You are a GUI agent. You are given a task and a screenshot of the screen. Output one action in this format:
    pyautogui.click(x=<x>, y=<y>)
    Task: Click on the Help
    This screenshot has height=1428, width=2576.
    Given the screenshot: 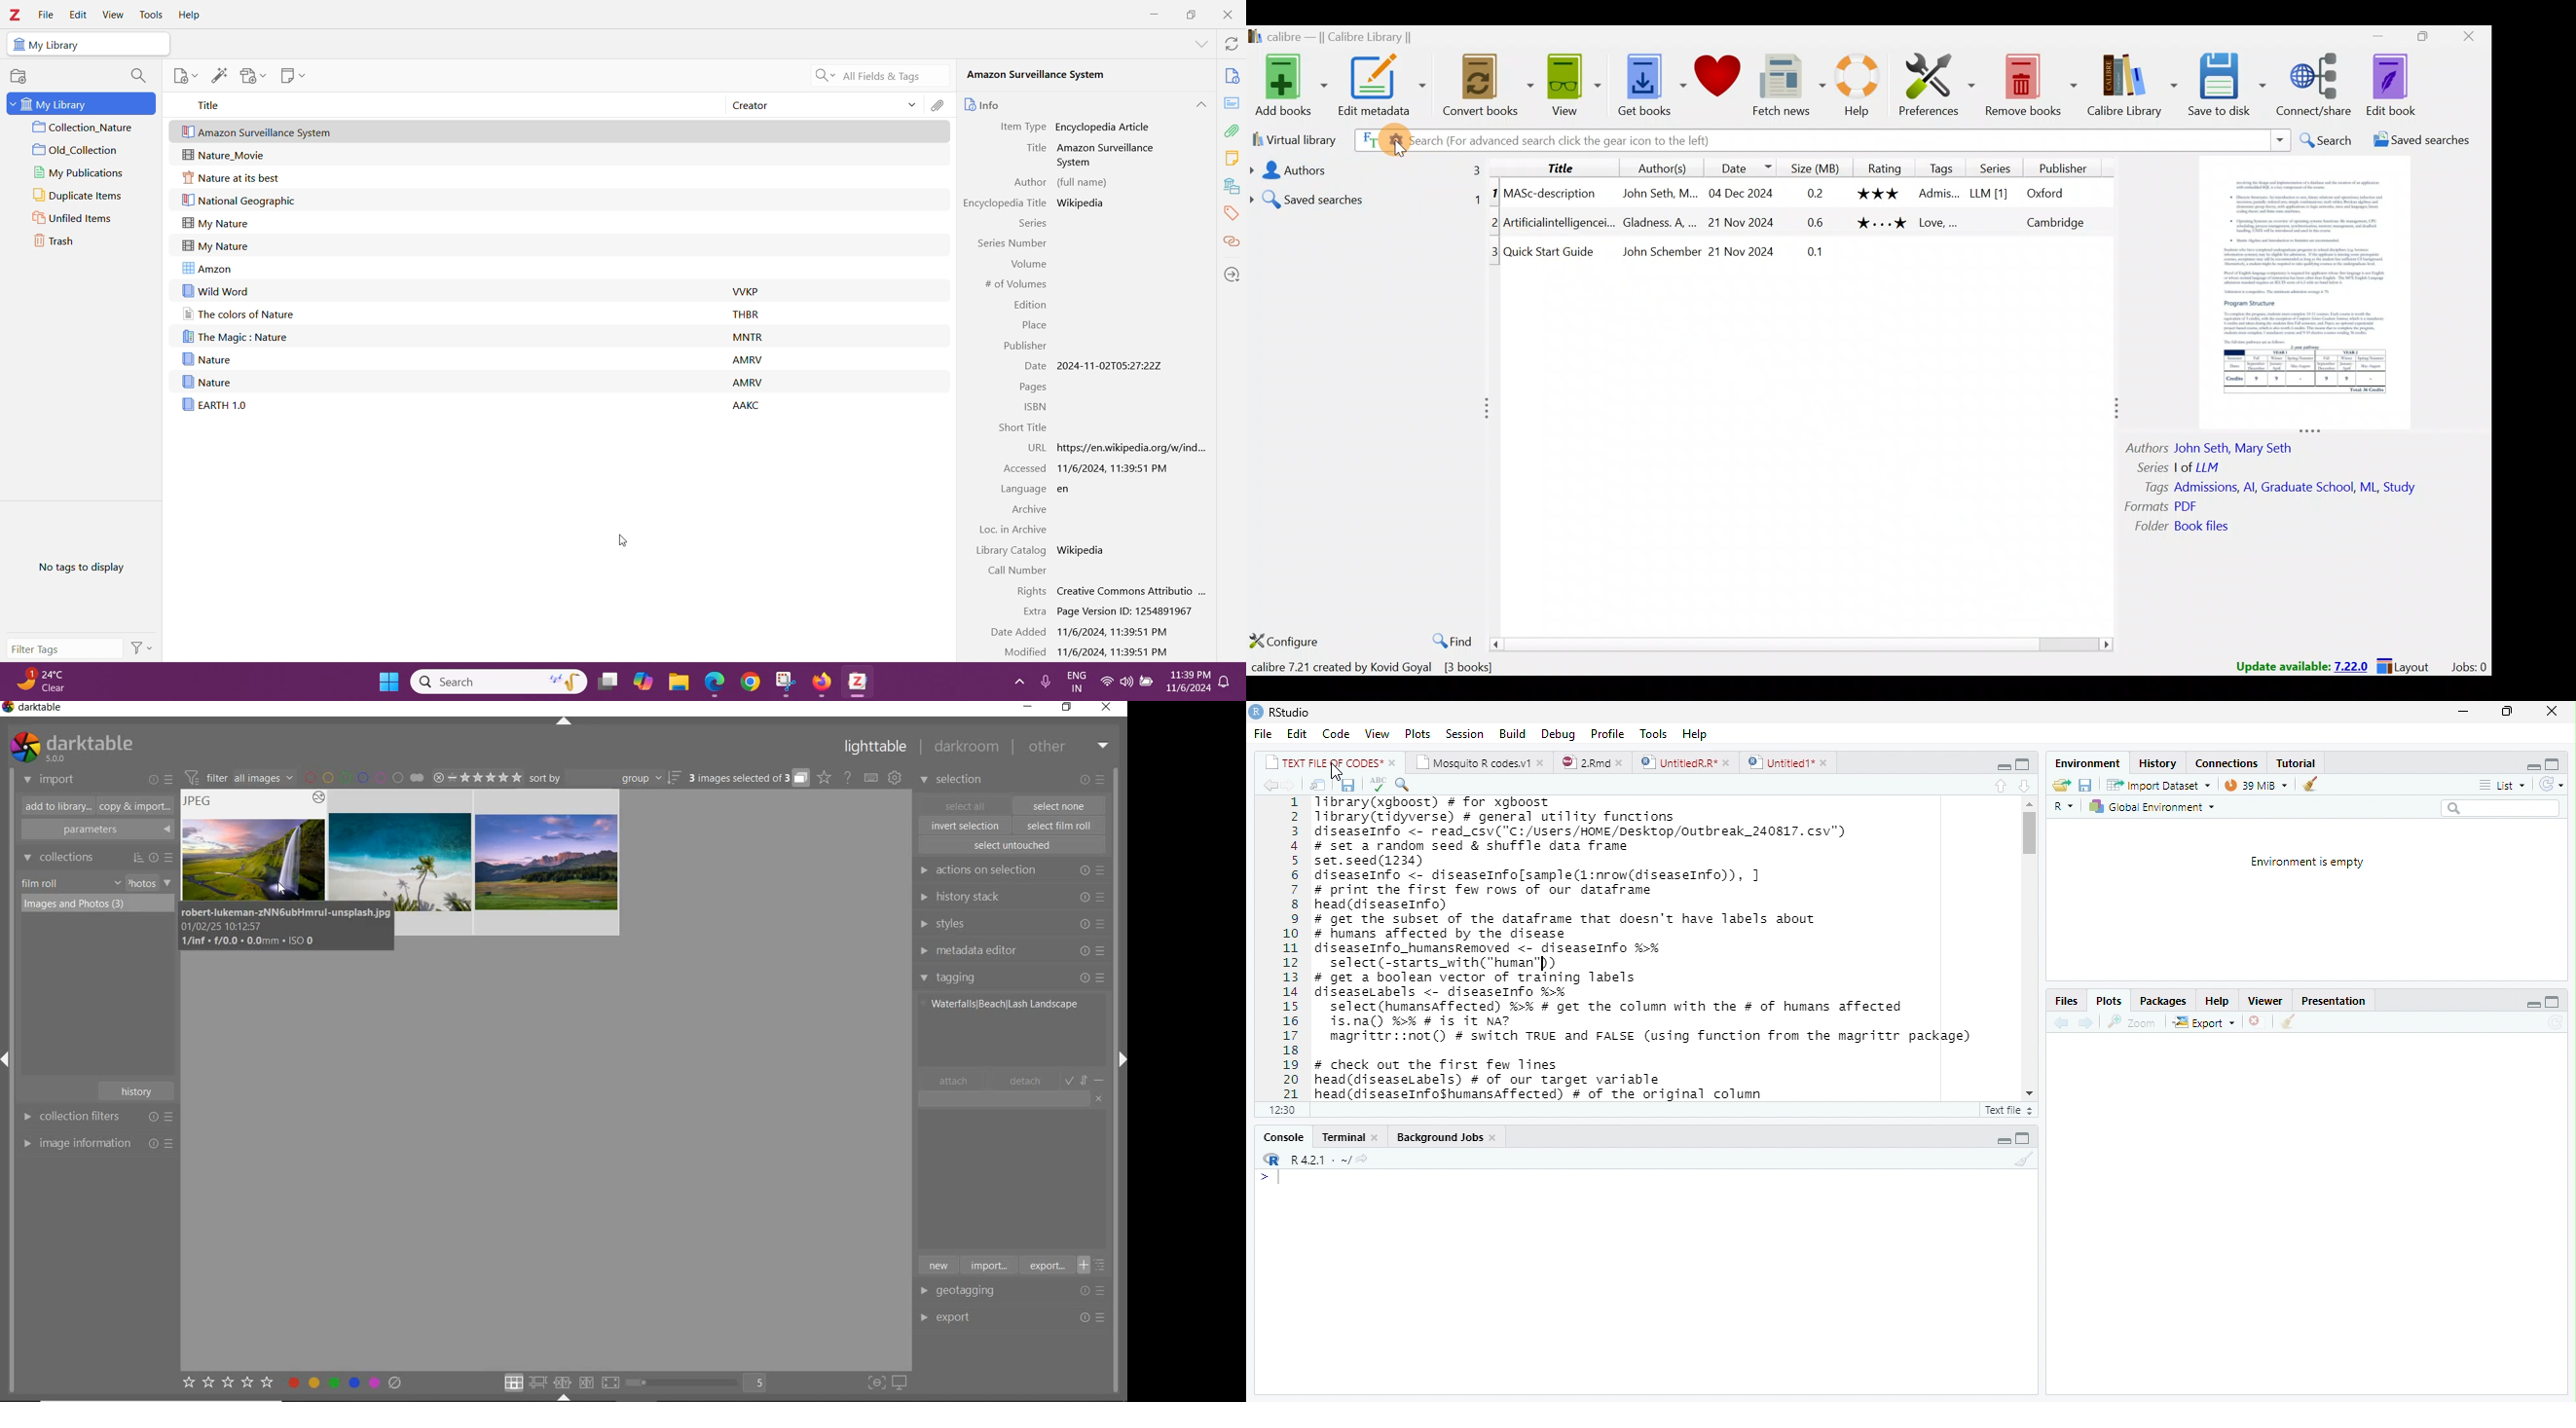 What is the action you would take?
    pyautogui.click(x=1697, y=736)
    